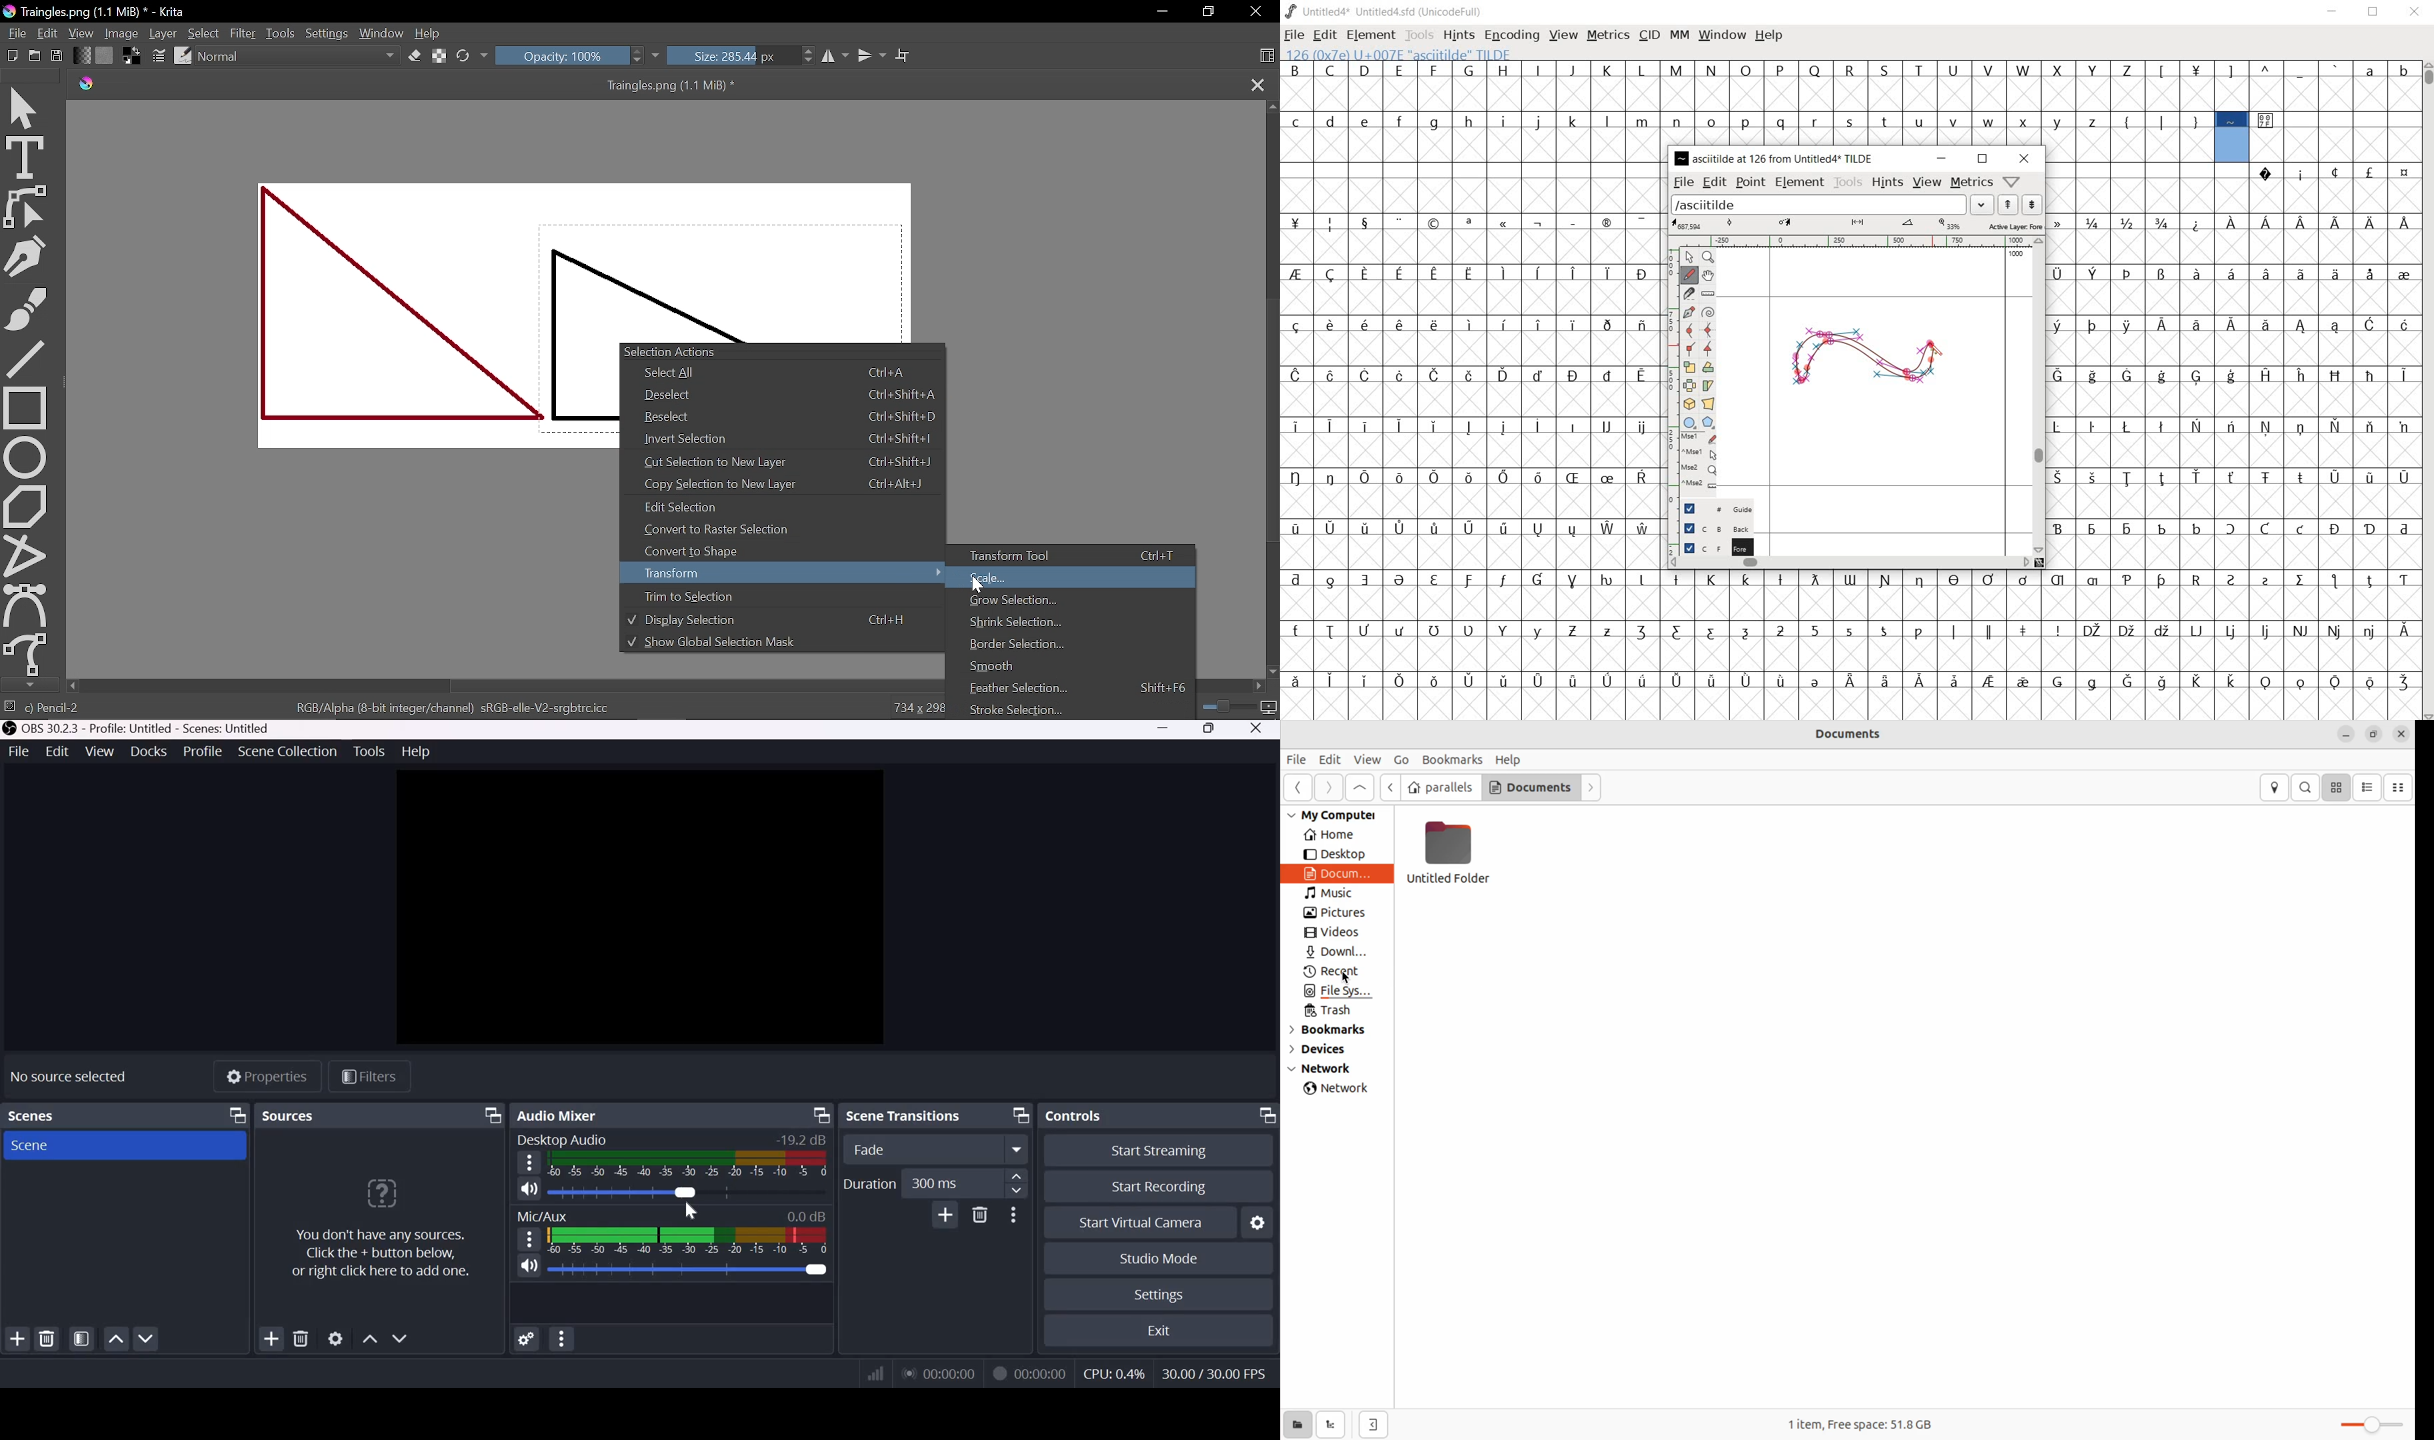 The width and height of the screenshot is (2436, 1456). Describe the element at coordinates (2023, 157) in the screenshot. I see `close` at that location.